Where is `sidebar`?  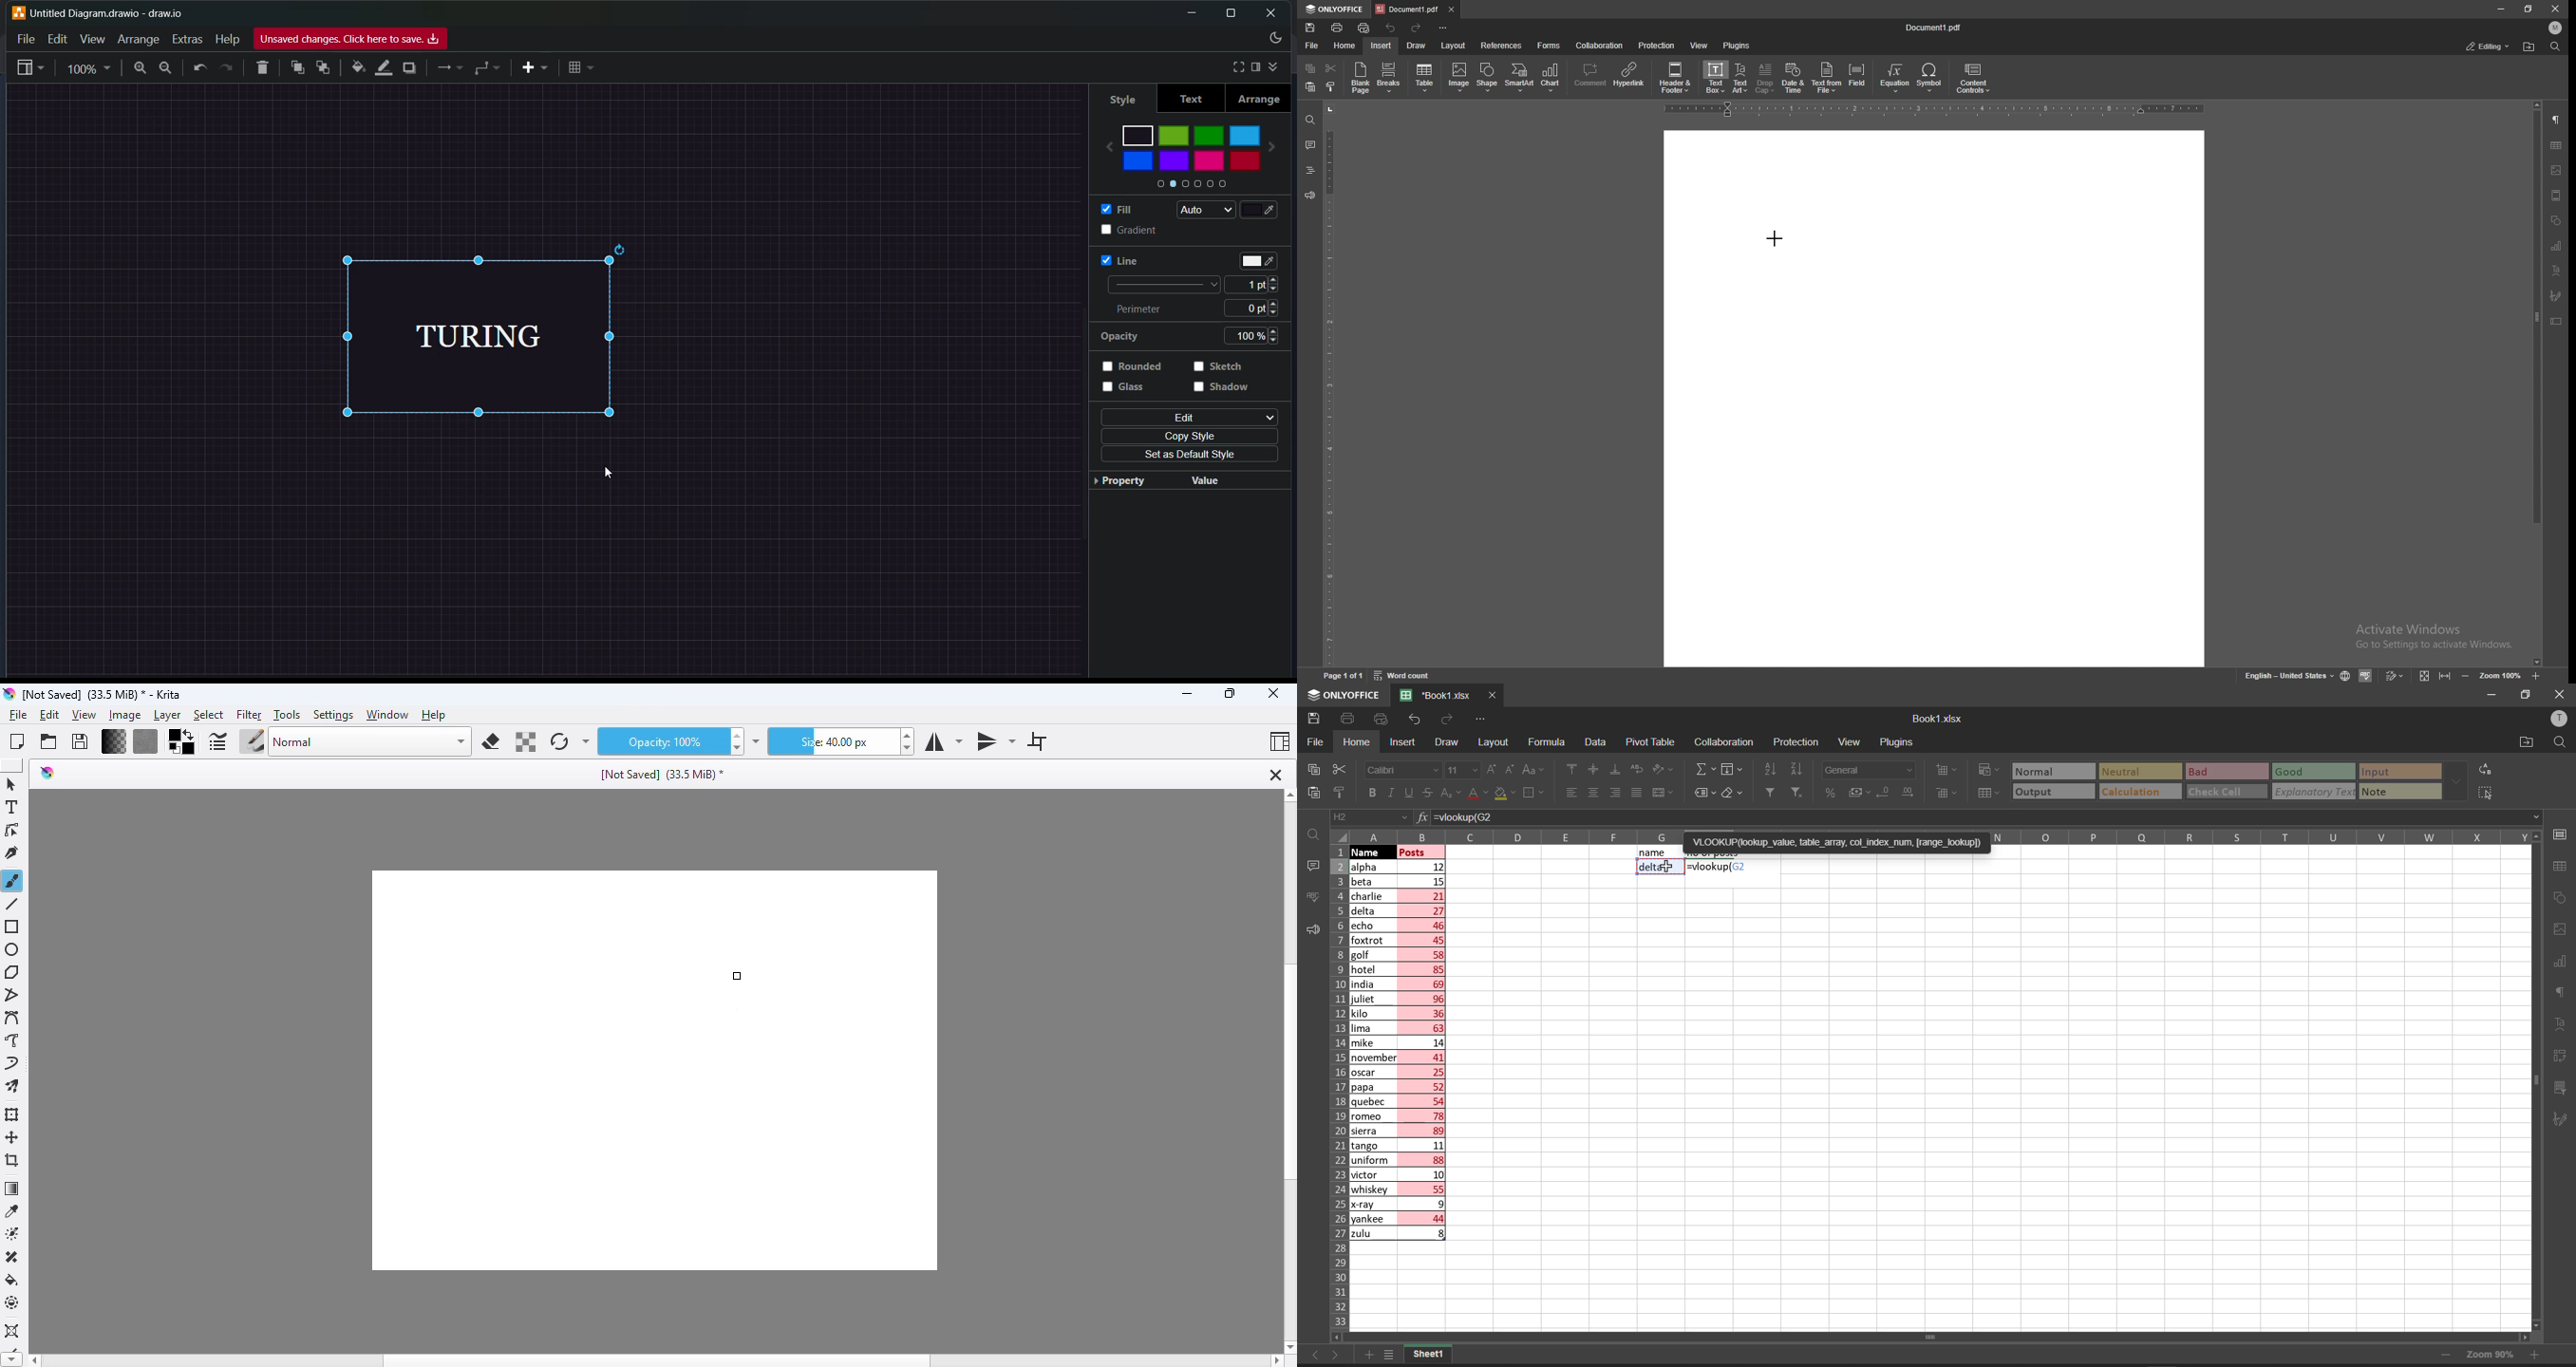 sidebar is located at coordinates (30, 70).